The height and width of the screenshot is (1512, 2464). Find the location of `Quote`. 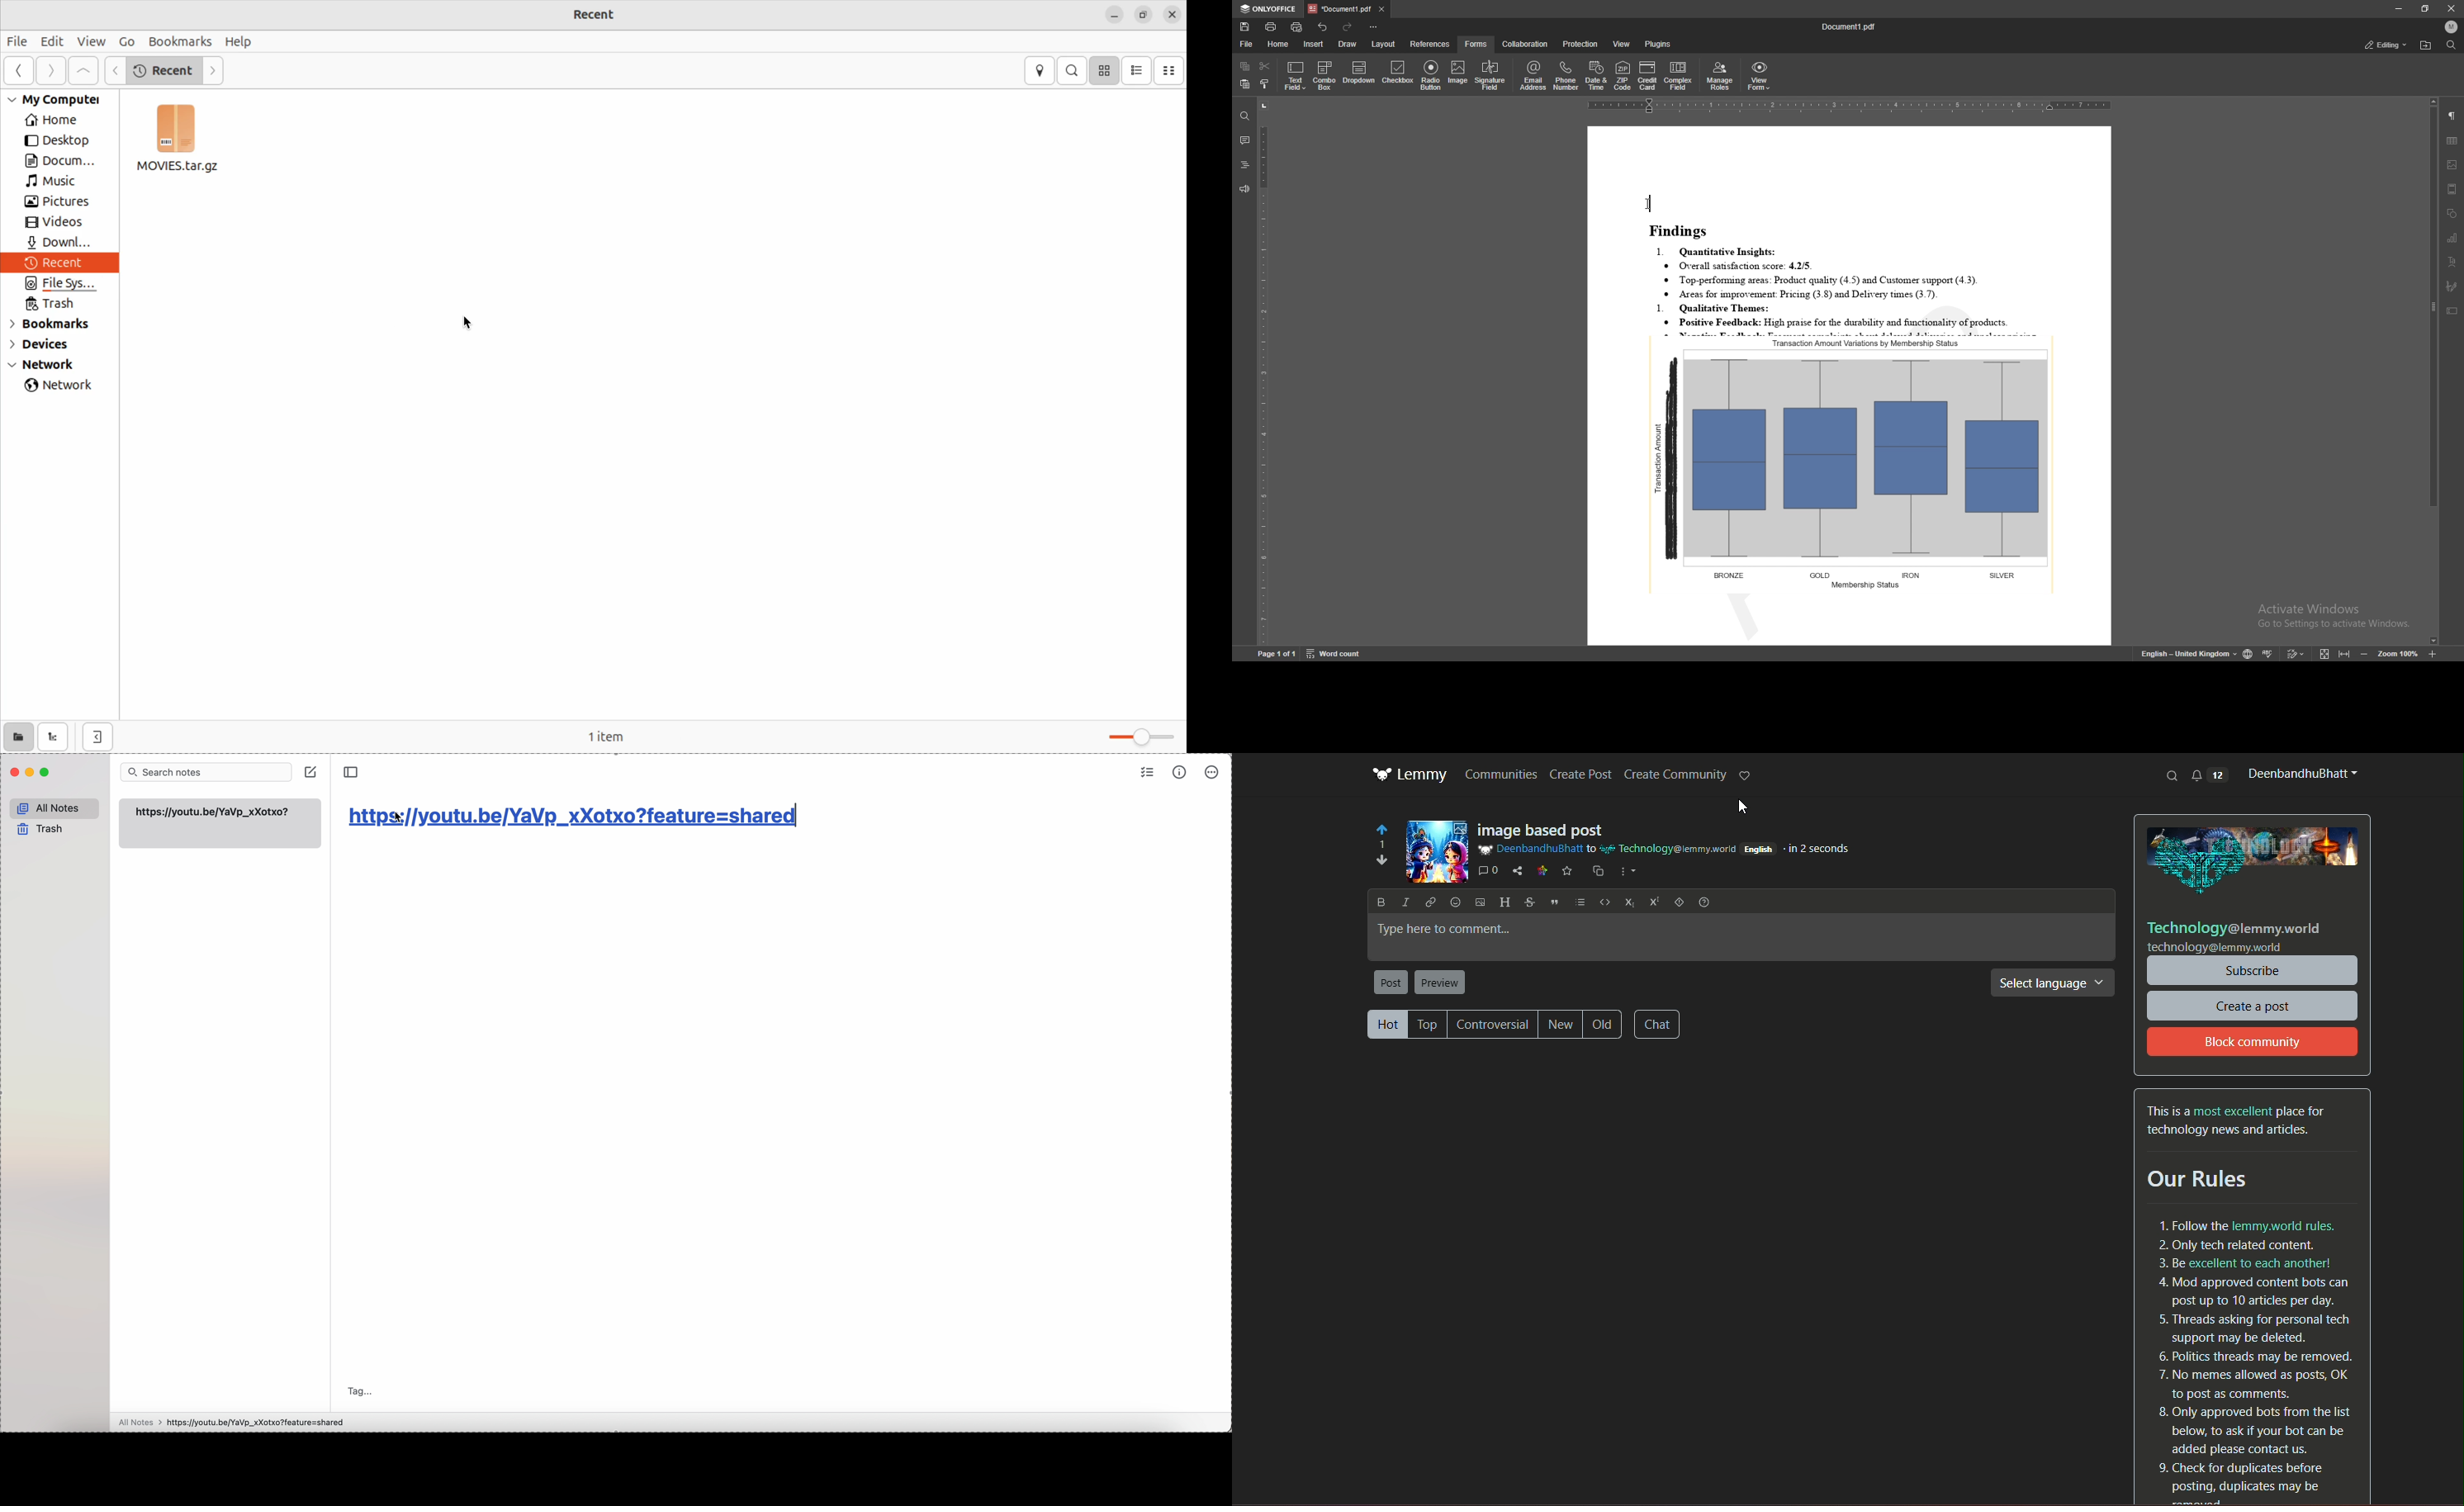

Quote is located at coordinates (1552, 900).